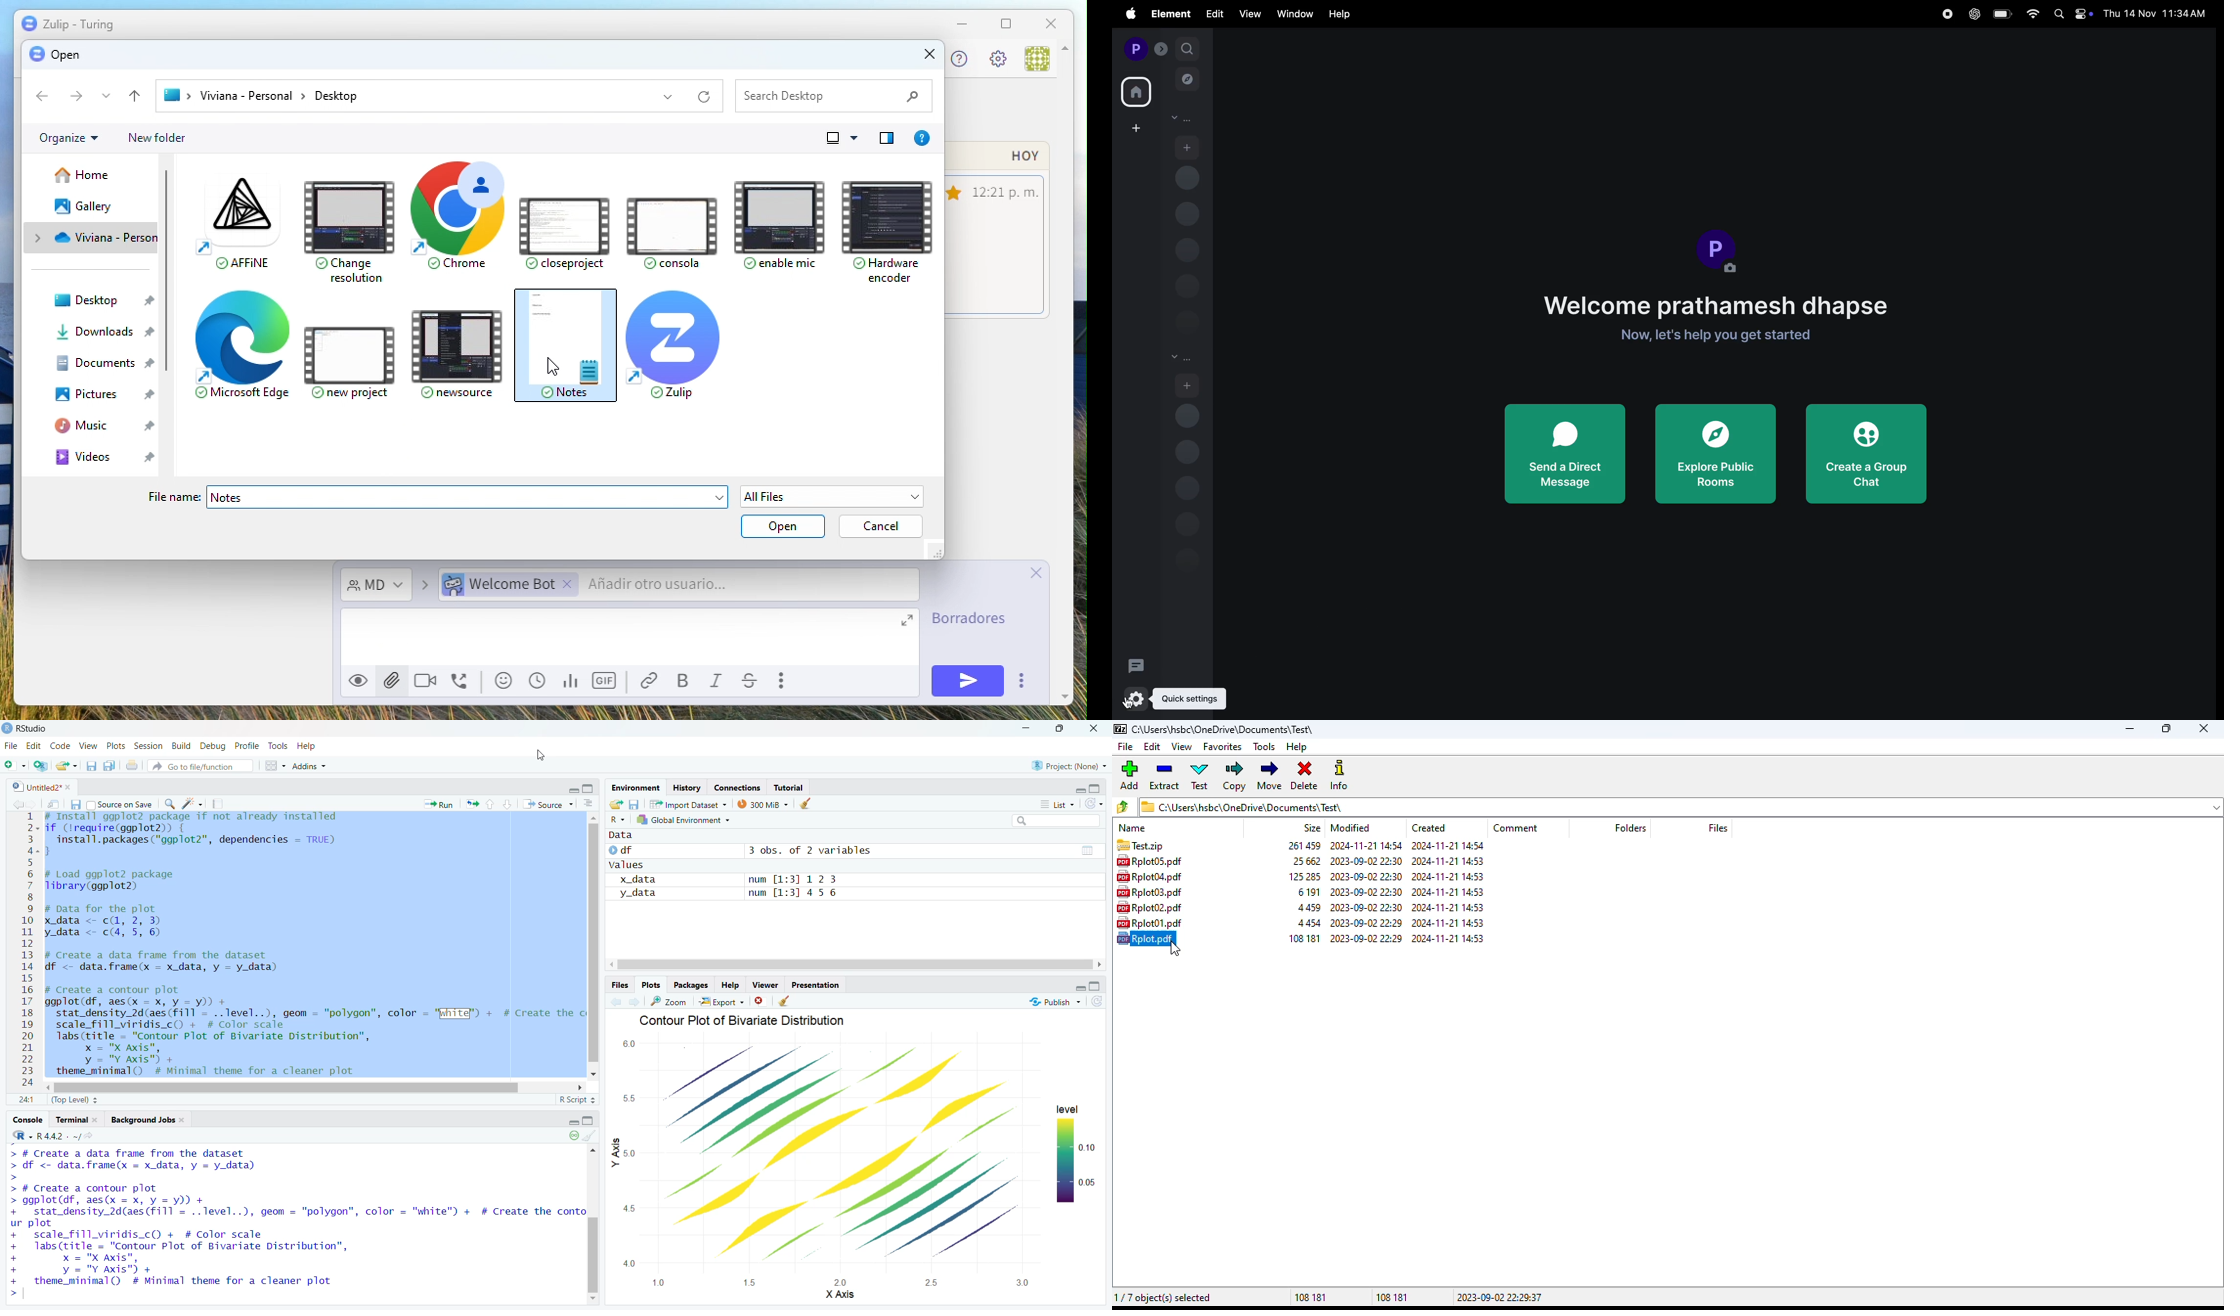 The width and height of the screenshot is (2240, 1316). Describe the element at coordinates (28, 1123) in the screenshot. I see `console` at that location.